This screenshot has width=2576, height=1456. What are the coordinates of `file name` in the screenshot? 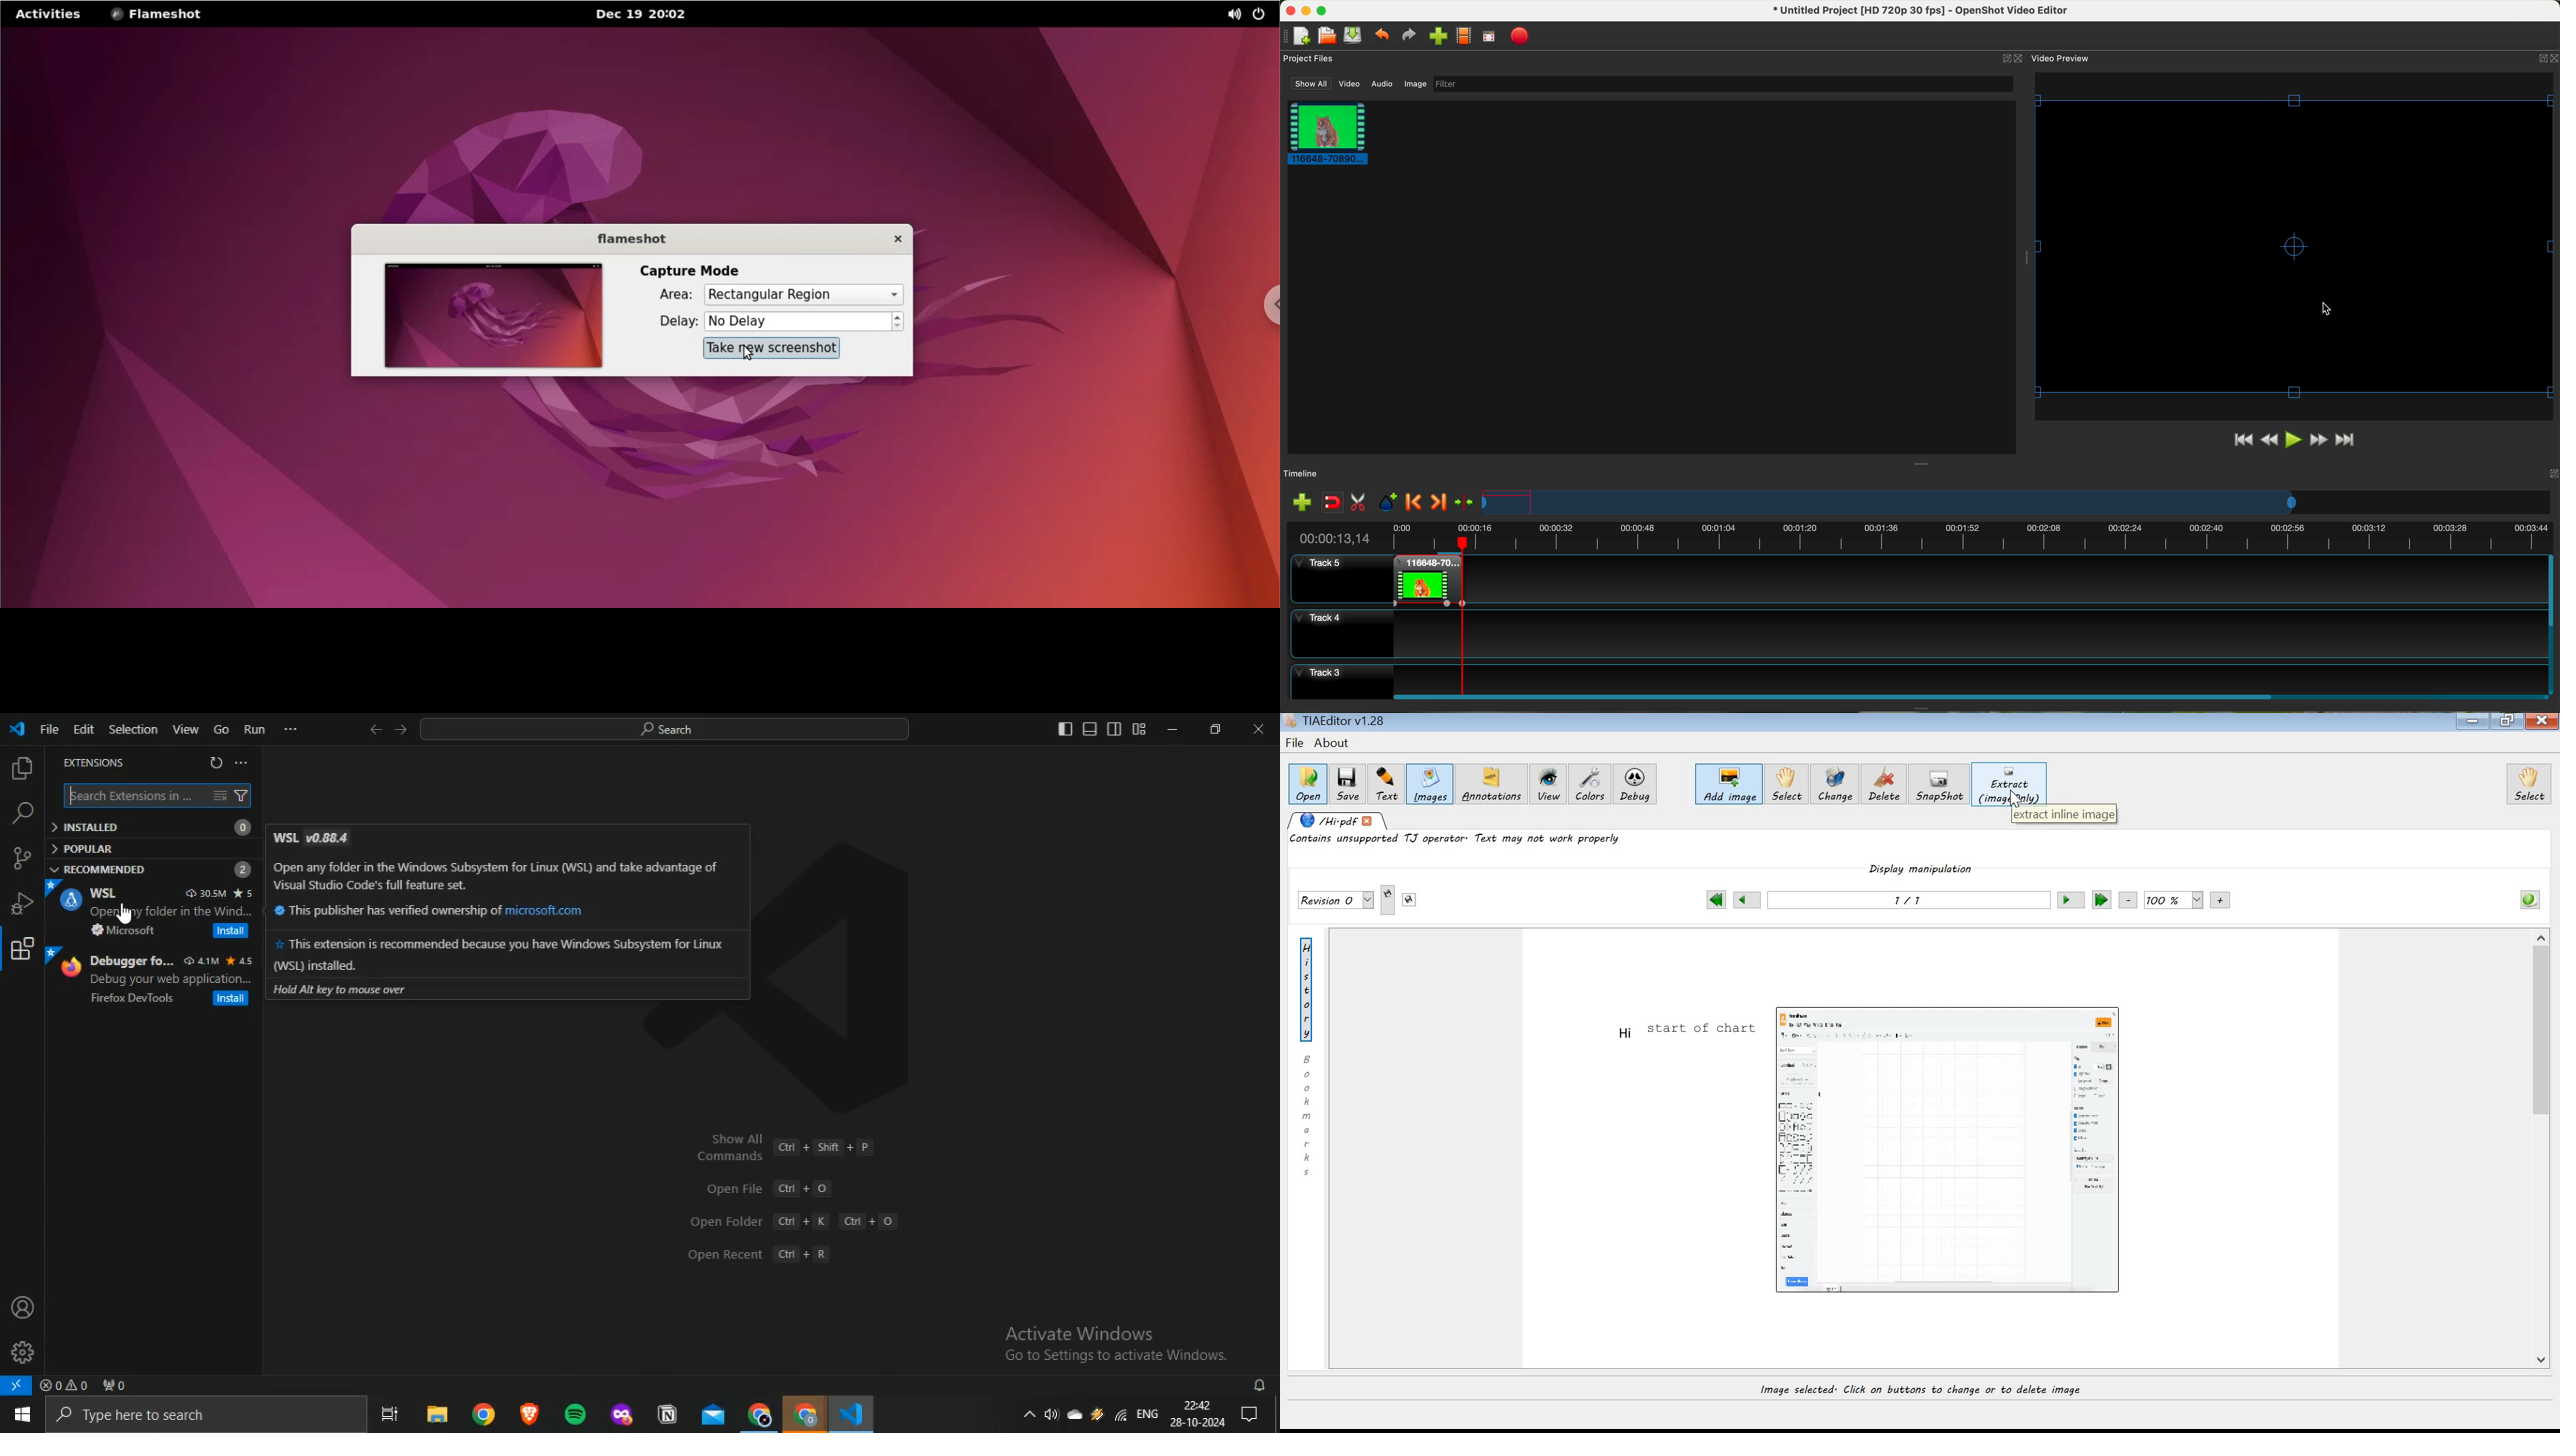 It's located at (1921, 11).